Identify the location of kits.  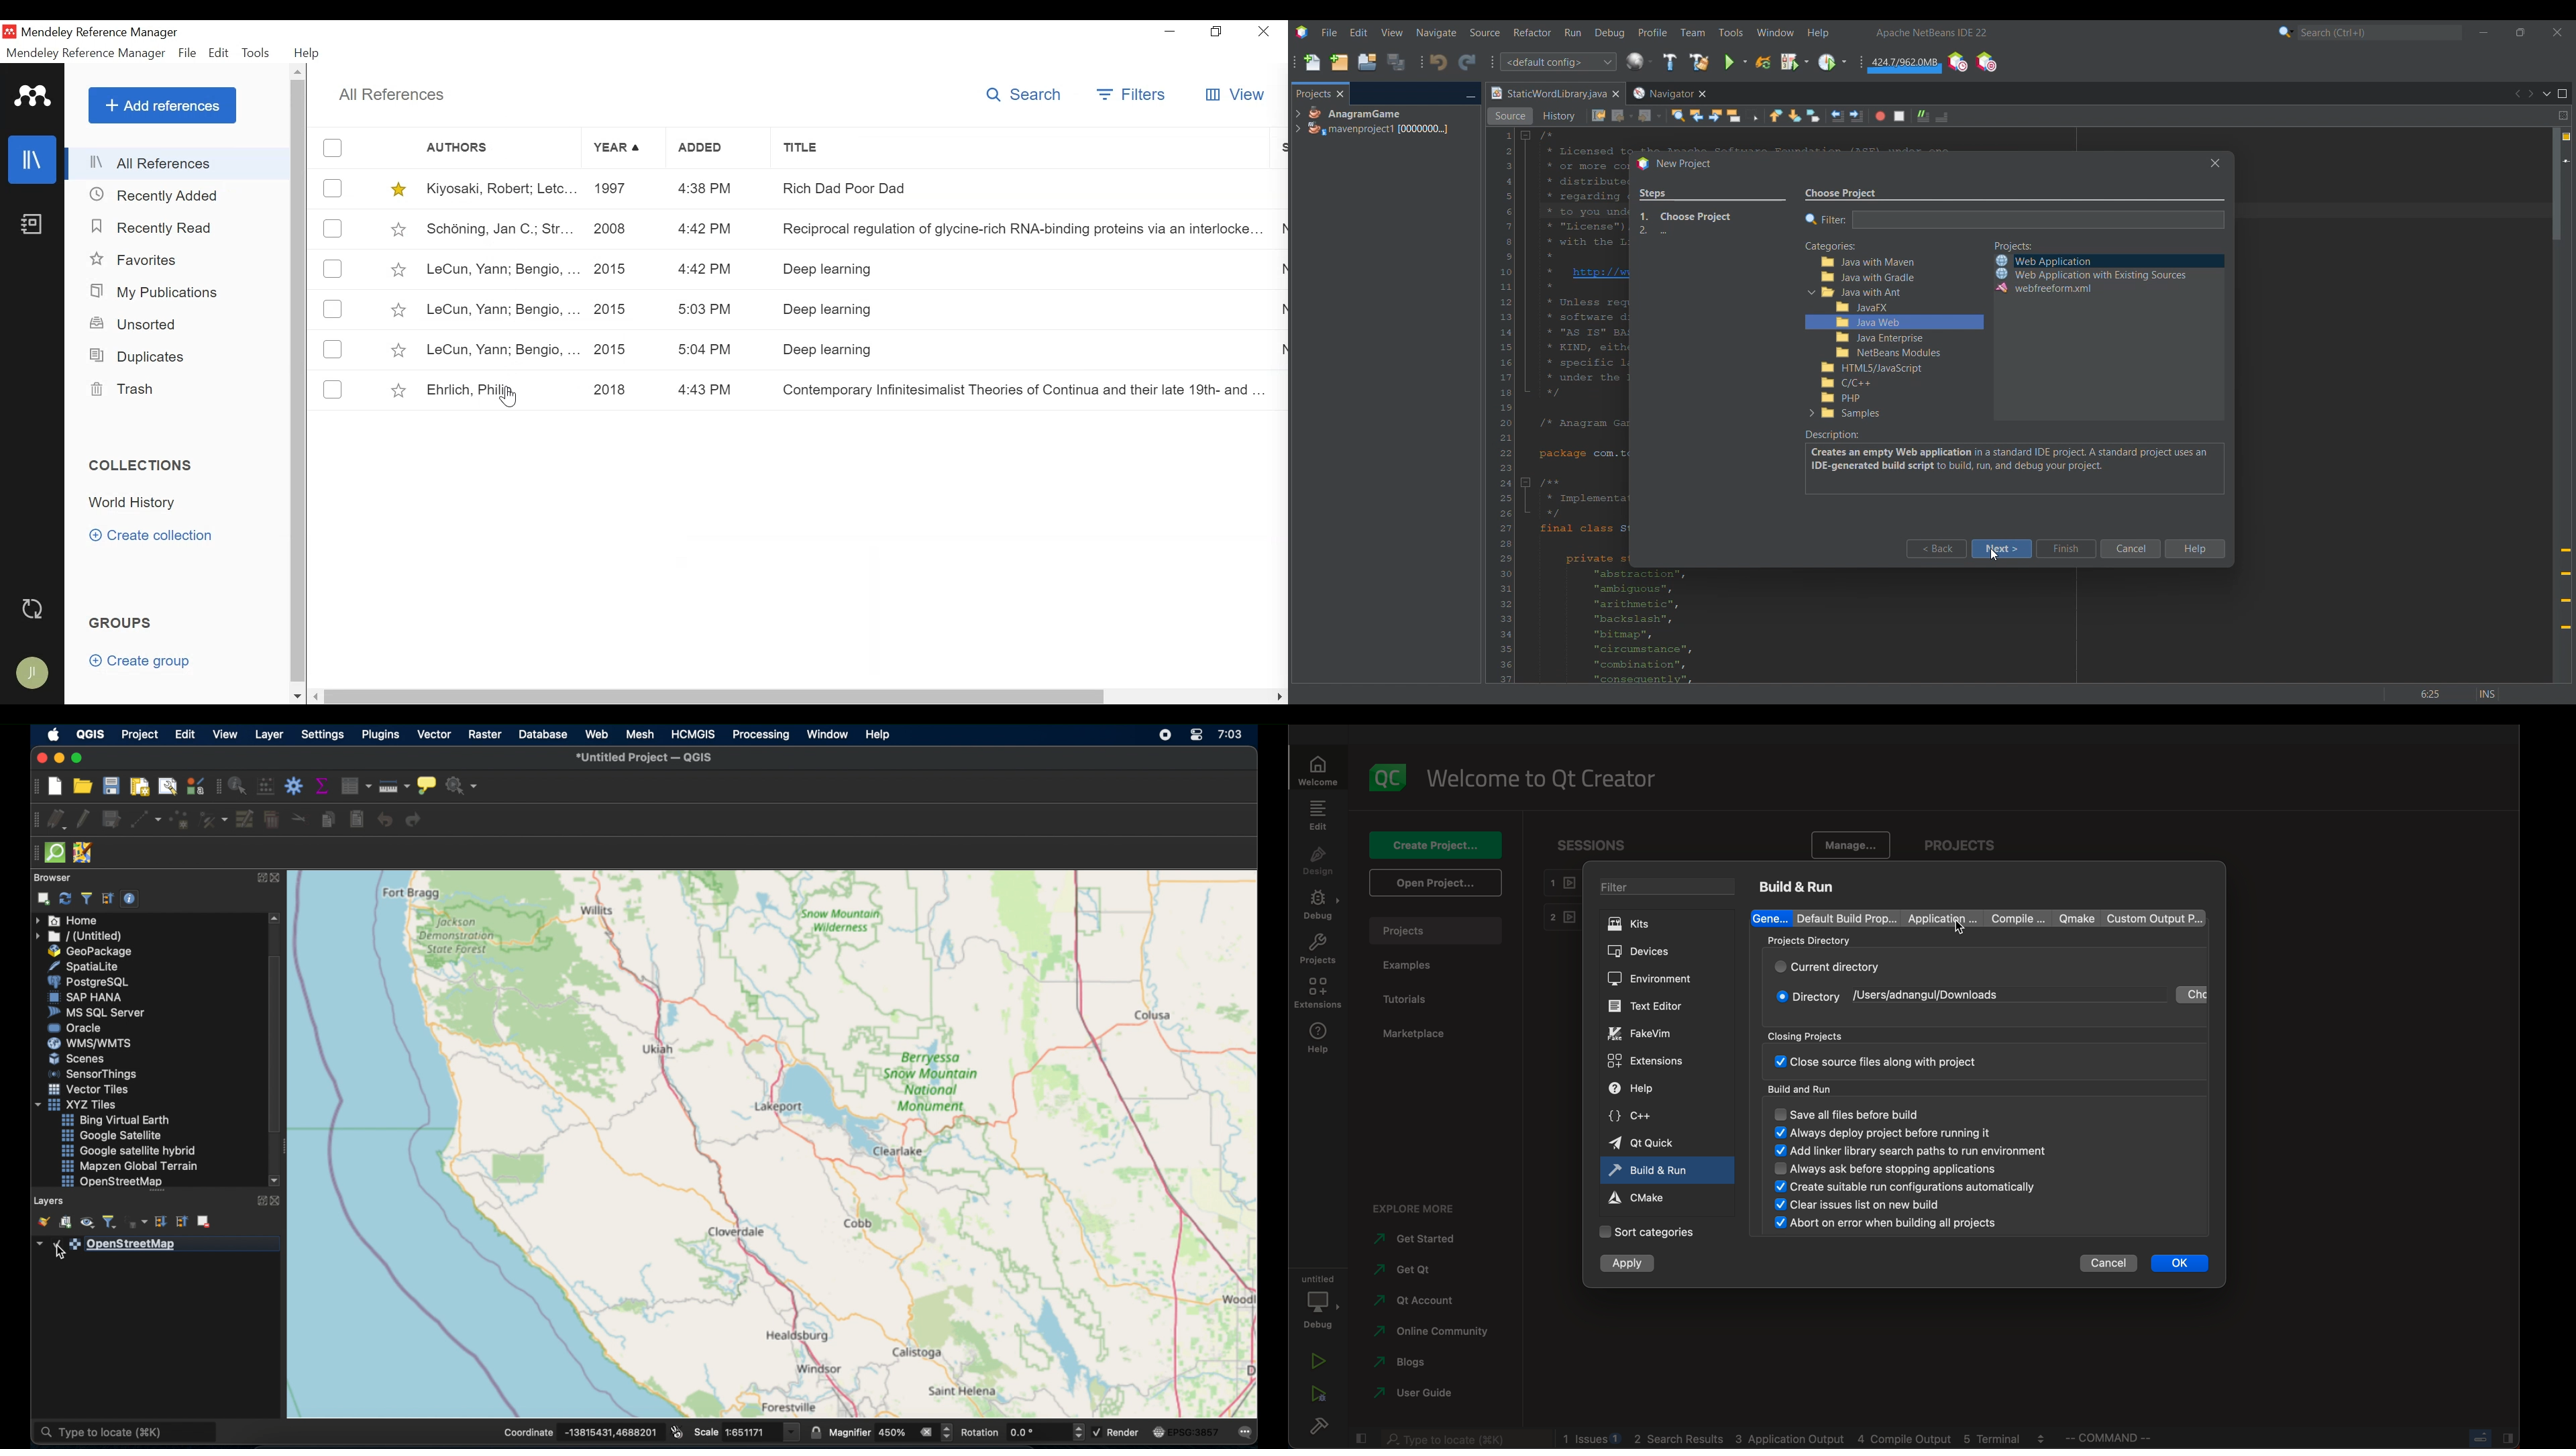
(1667, 923).